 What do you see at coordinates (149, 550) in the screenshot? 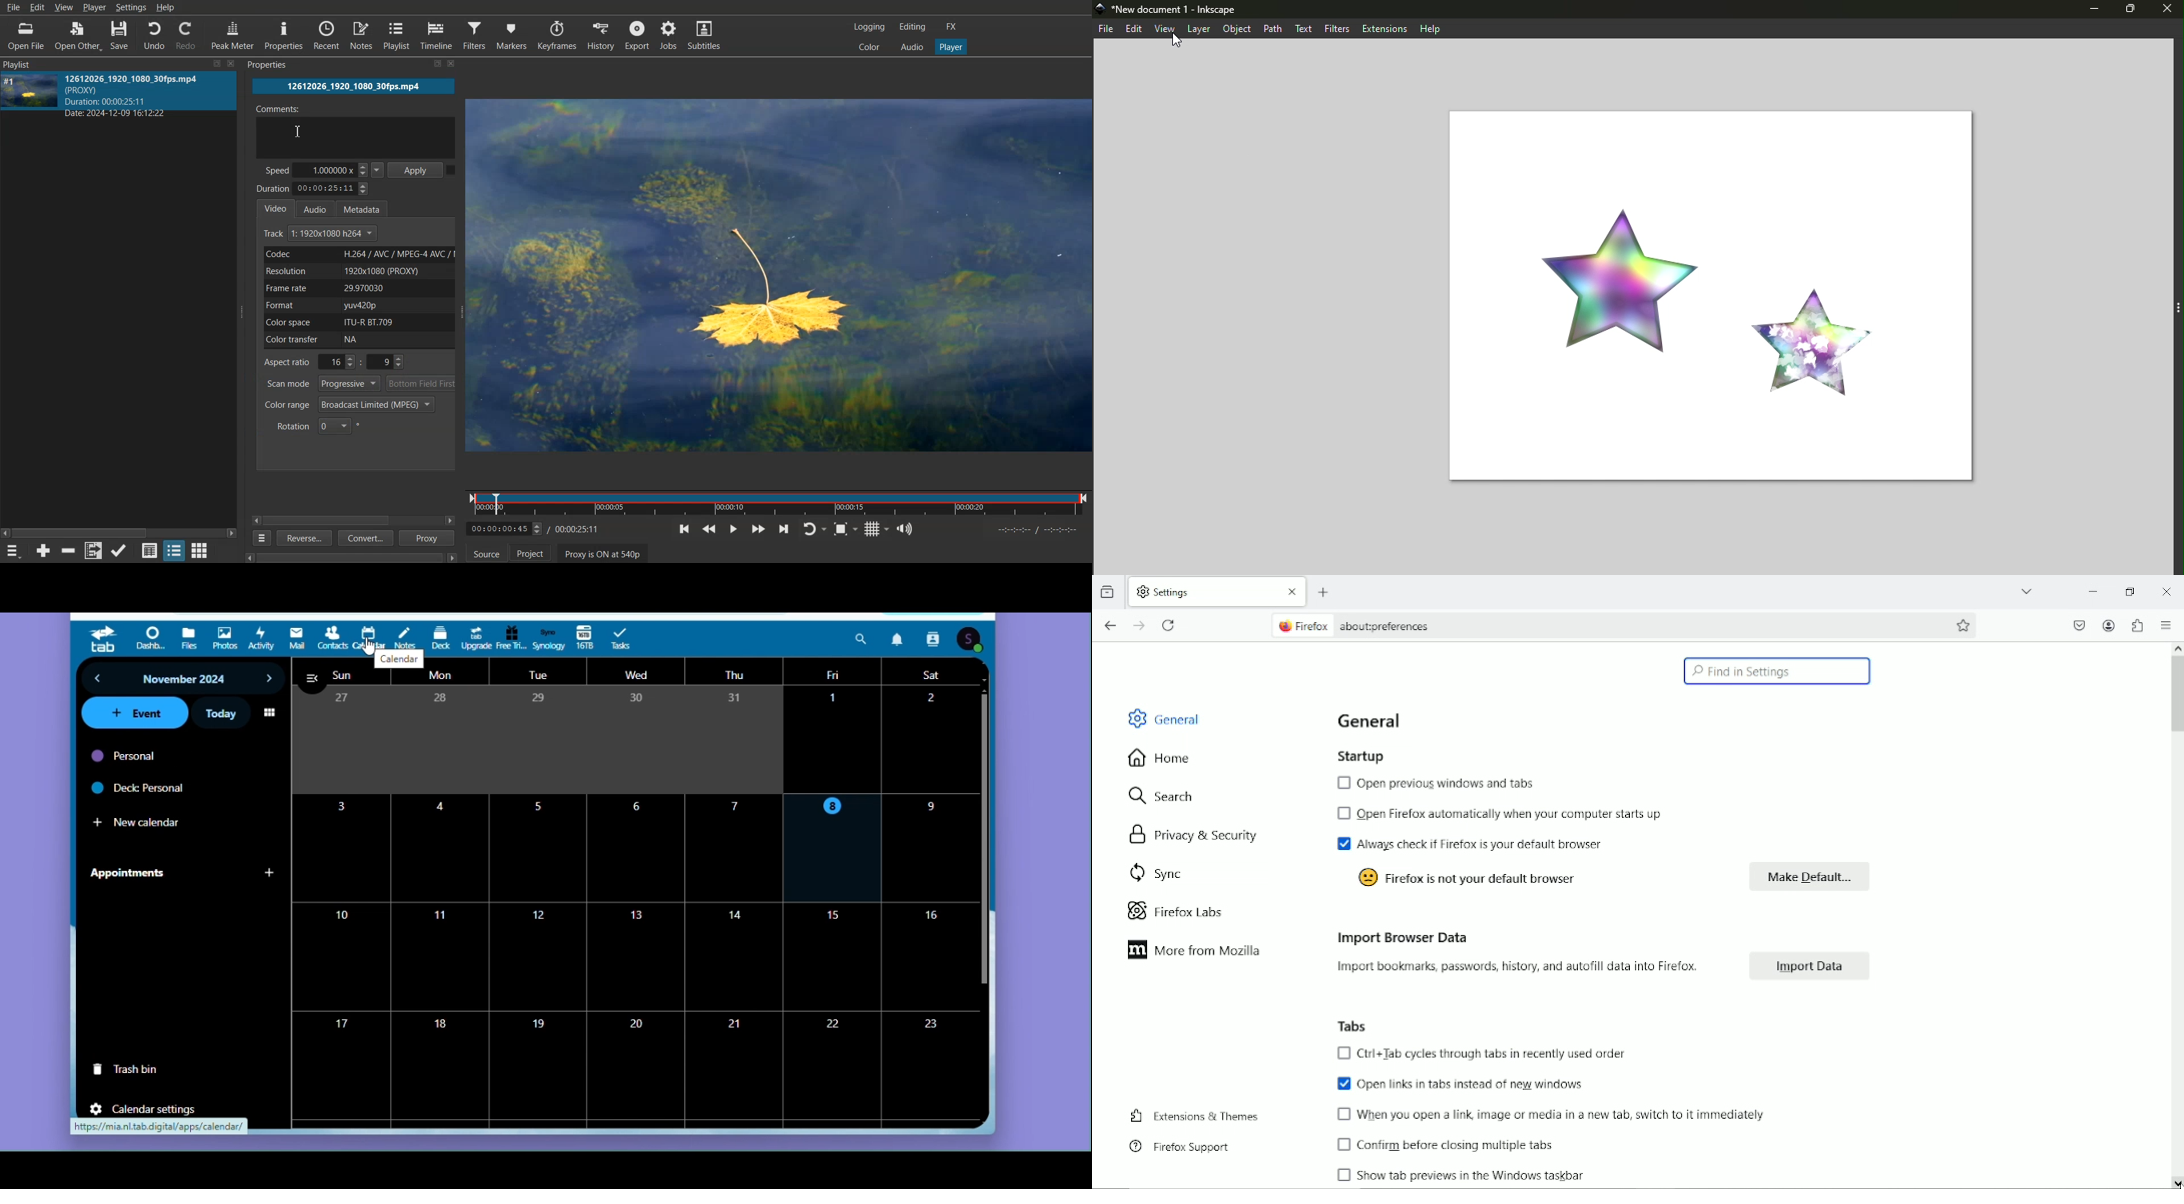
I see `View as detail` at bounding box center [149, 550].